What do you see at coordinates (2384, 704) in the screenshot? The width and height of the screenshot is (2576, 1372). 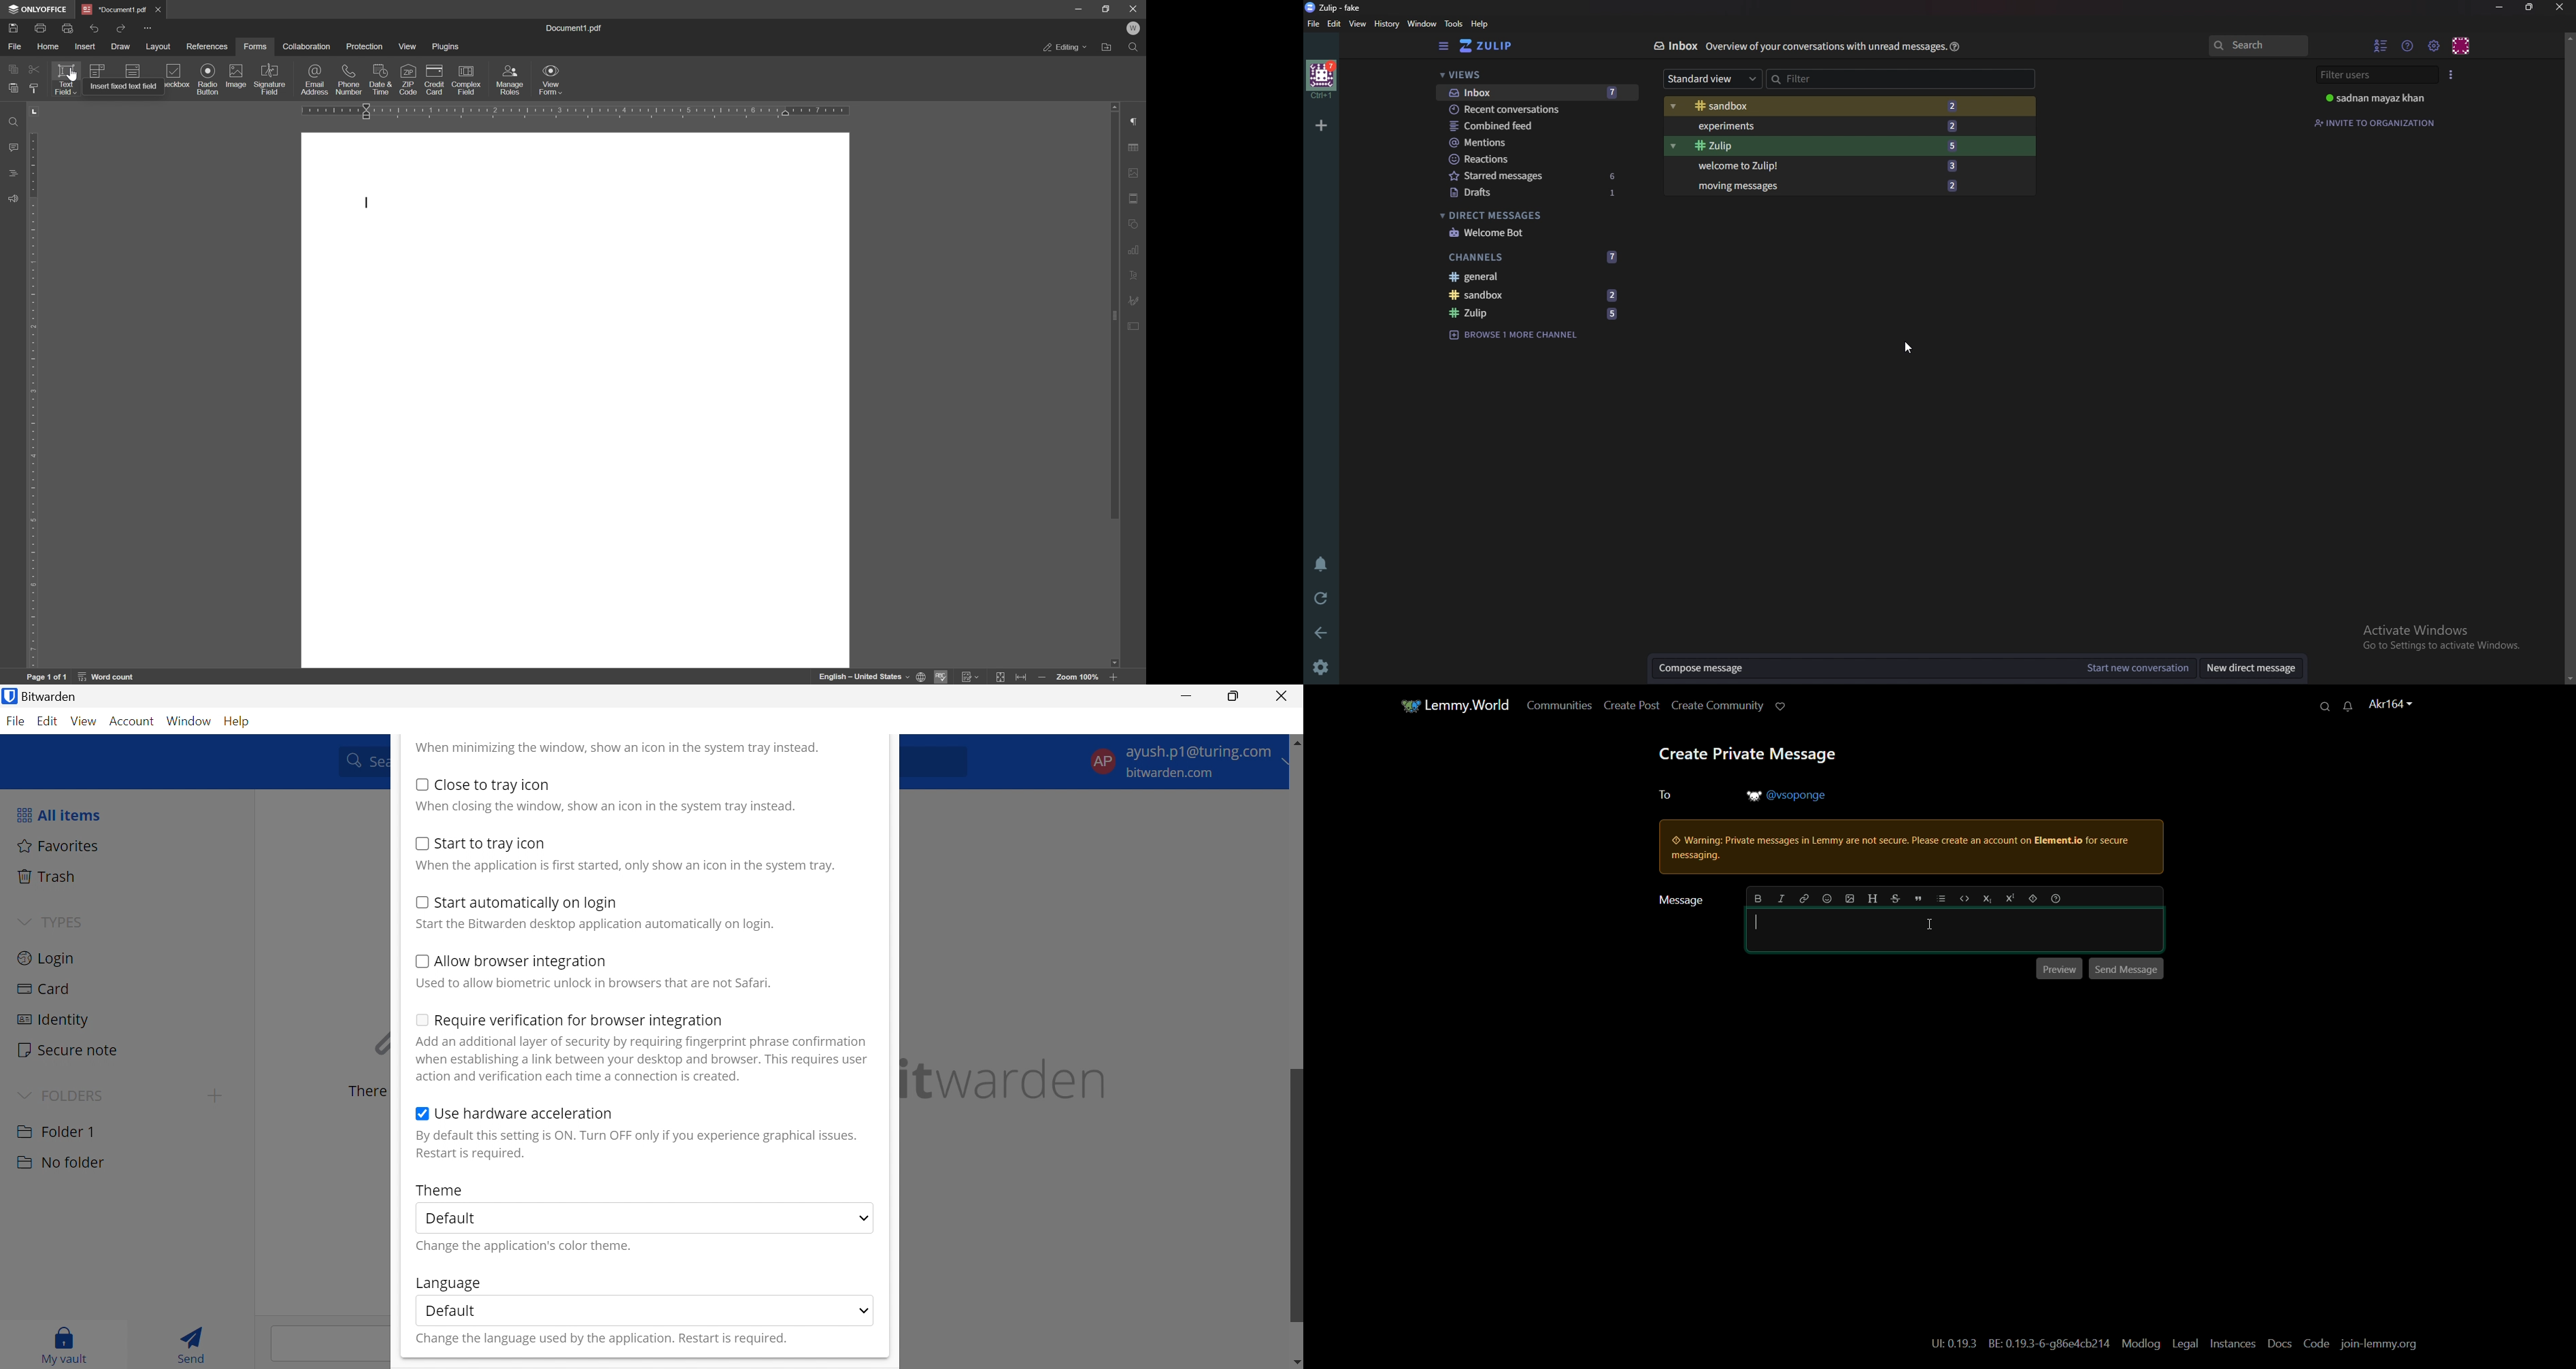 I see `username` at bounding box center [2384, 704].